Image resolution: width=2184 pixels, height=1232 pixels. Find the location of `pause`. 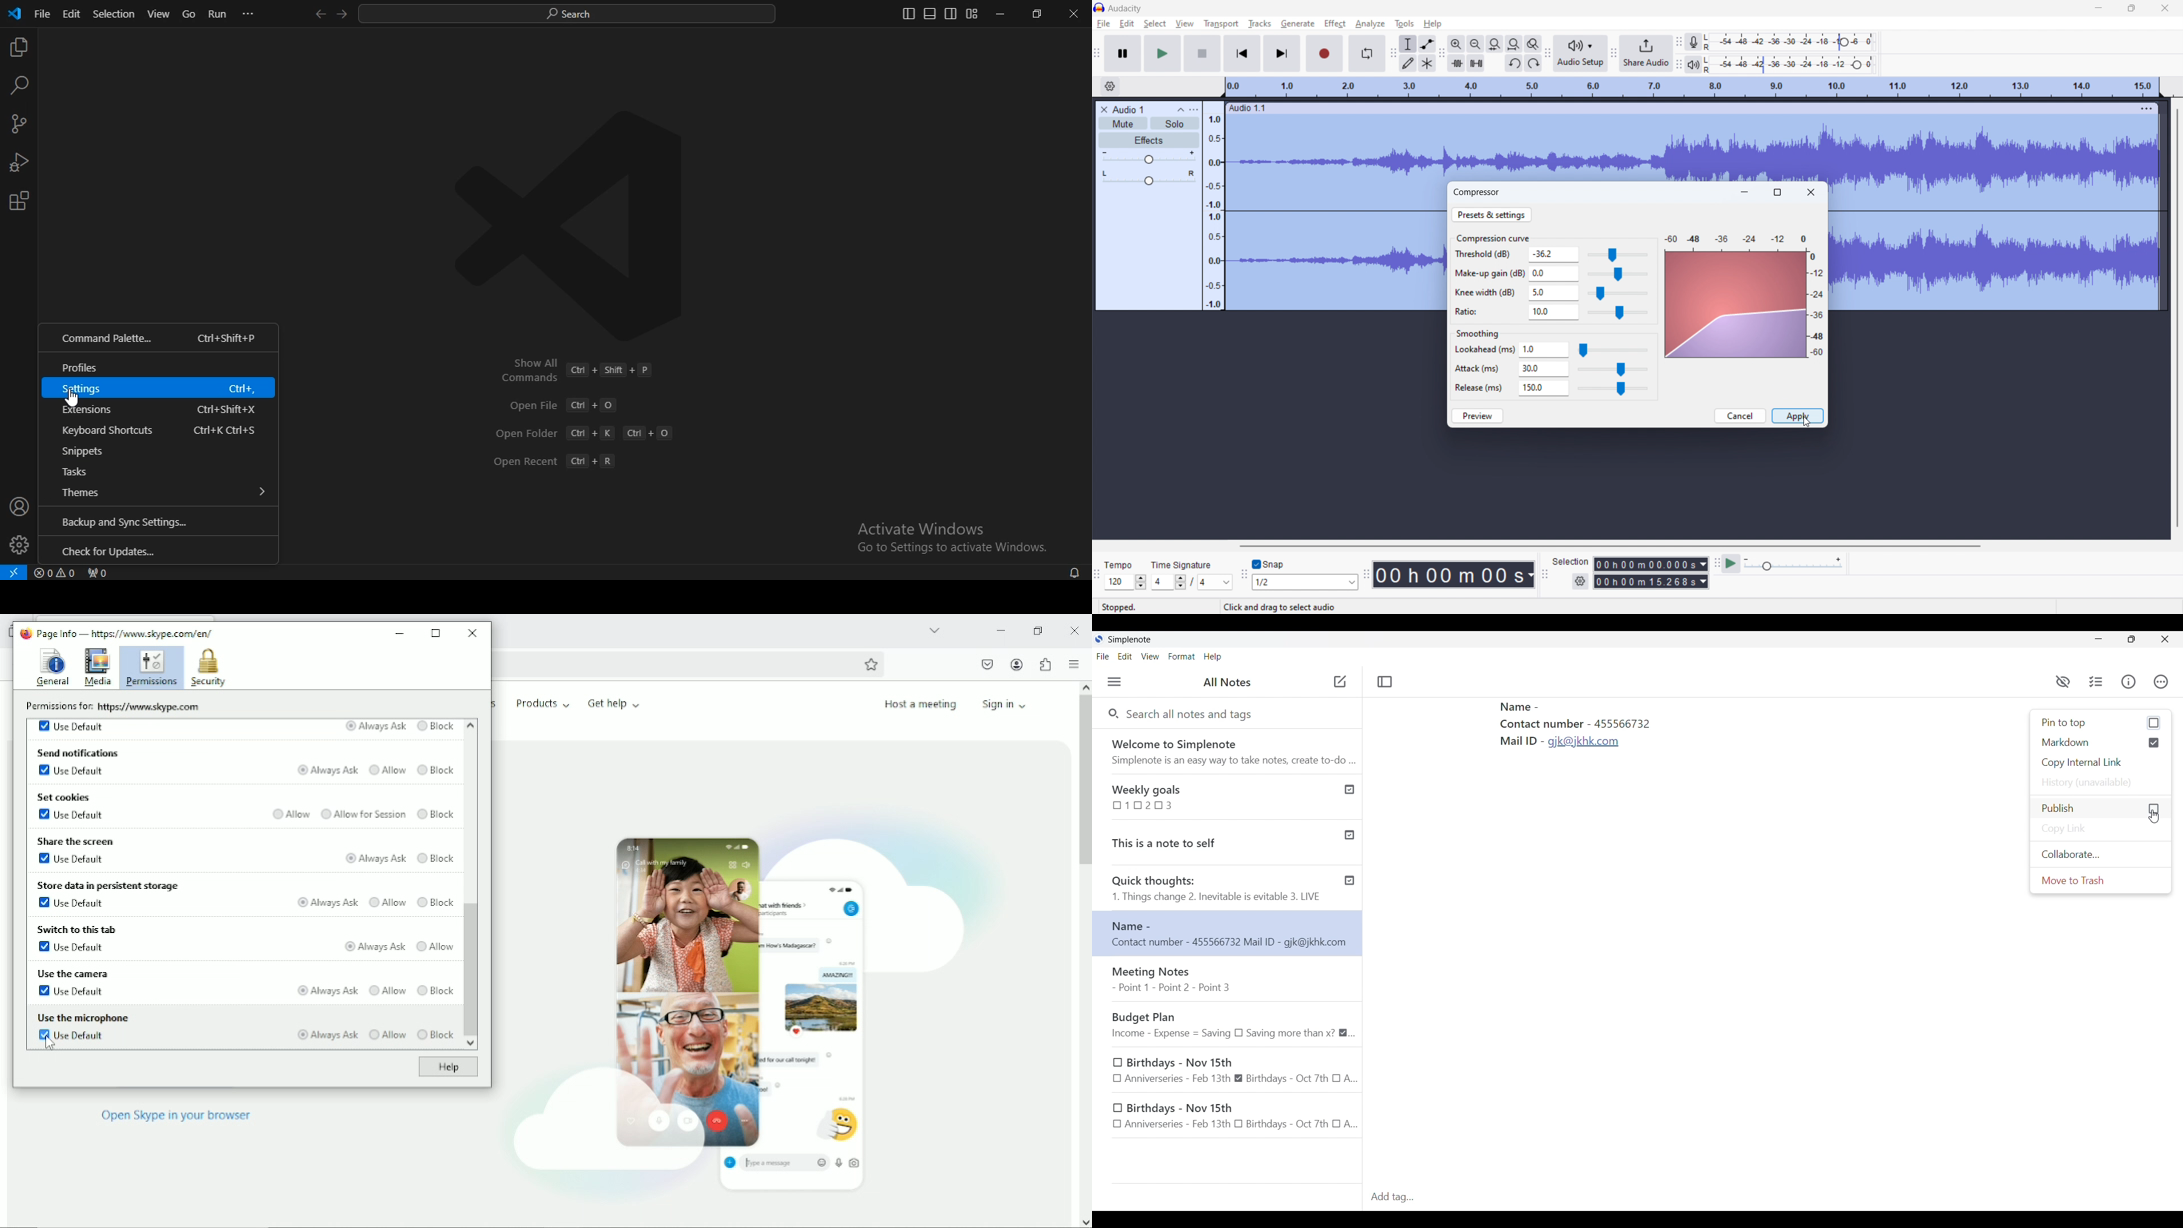

pause is located at coordinates (1123, 53).